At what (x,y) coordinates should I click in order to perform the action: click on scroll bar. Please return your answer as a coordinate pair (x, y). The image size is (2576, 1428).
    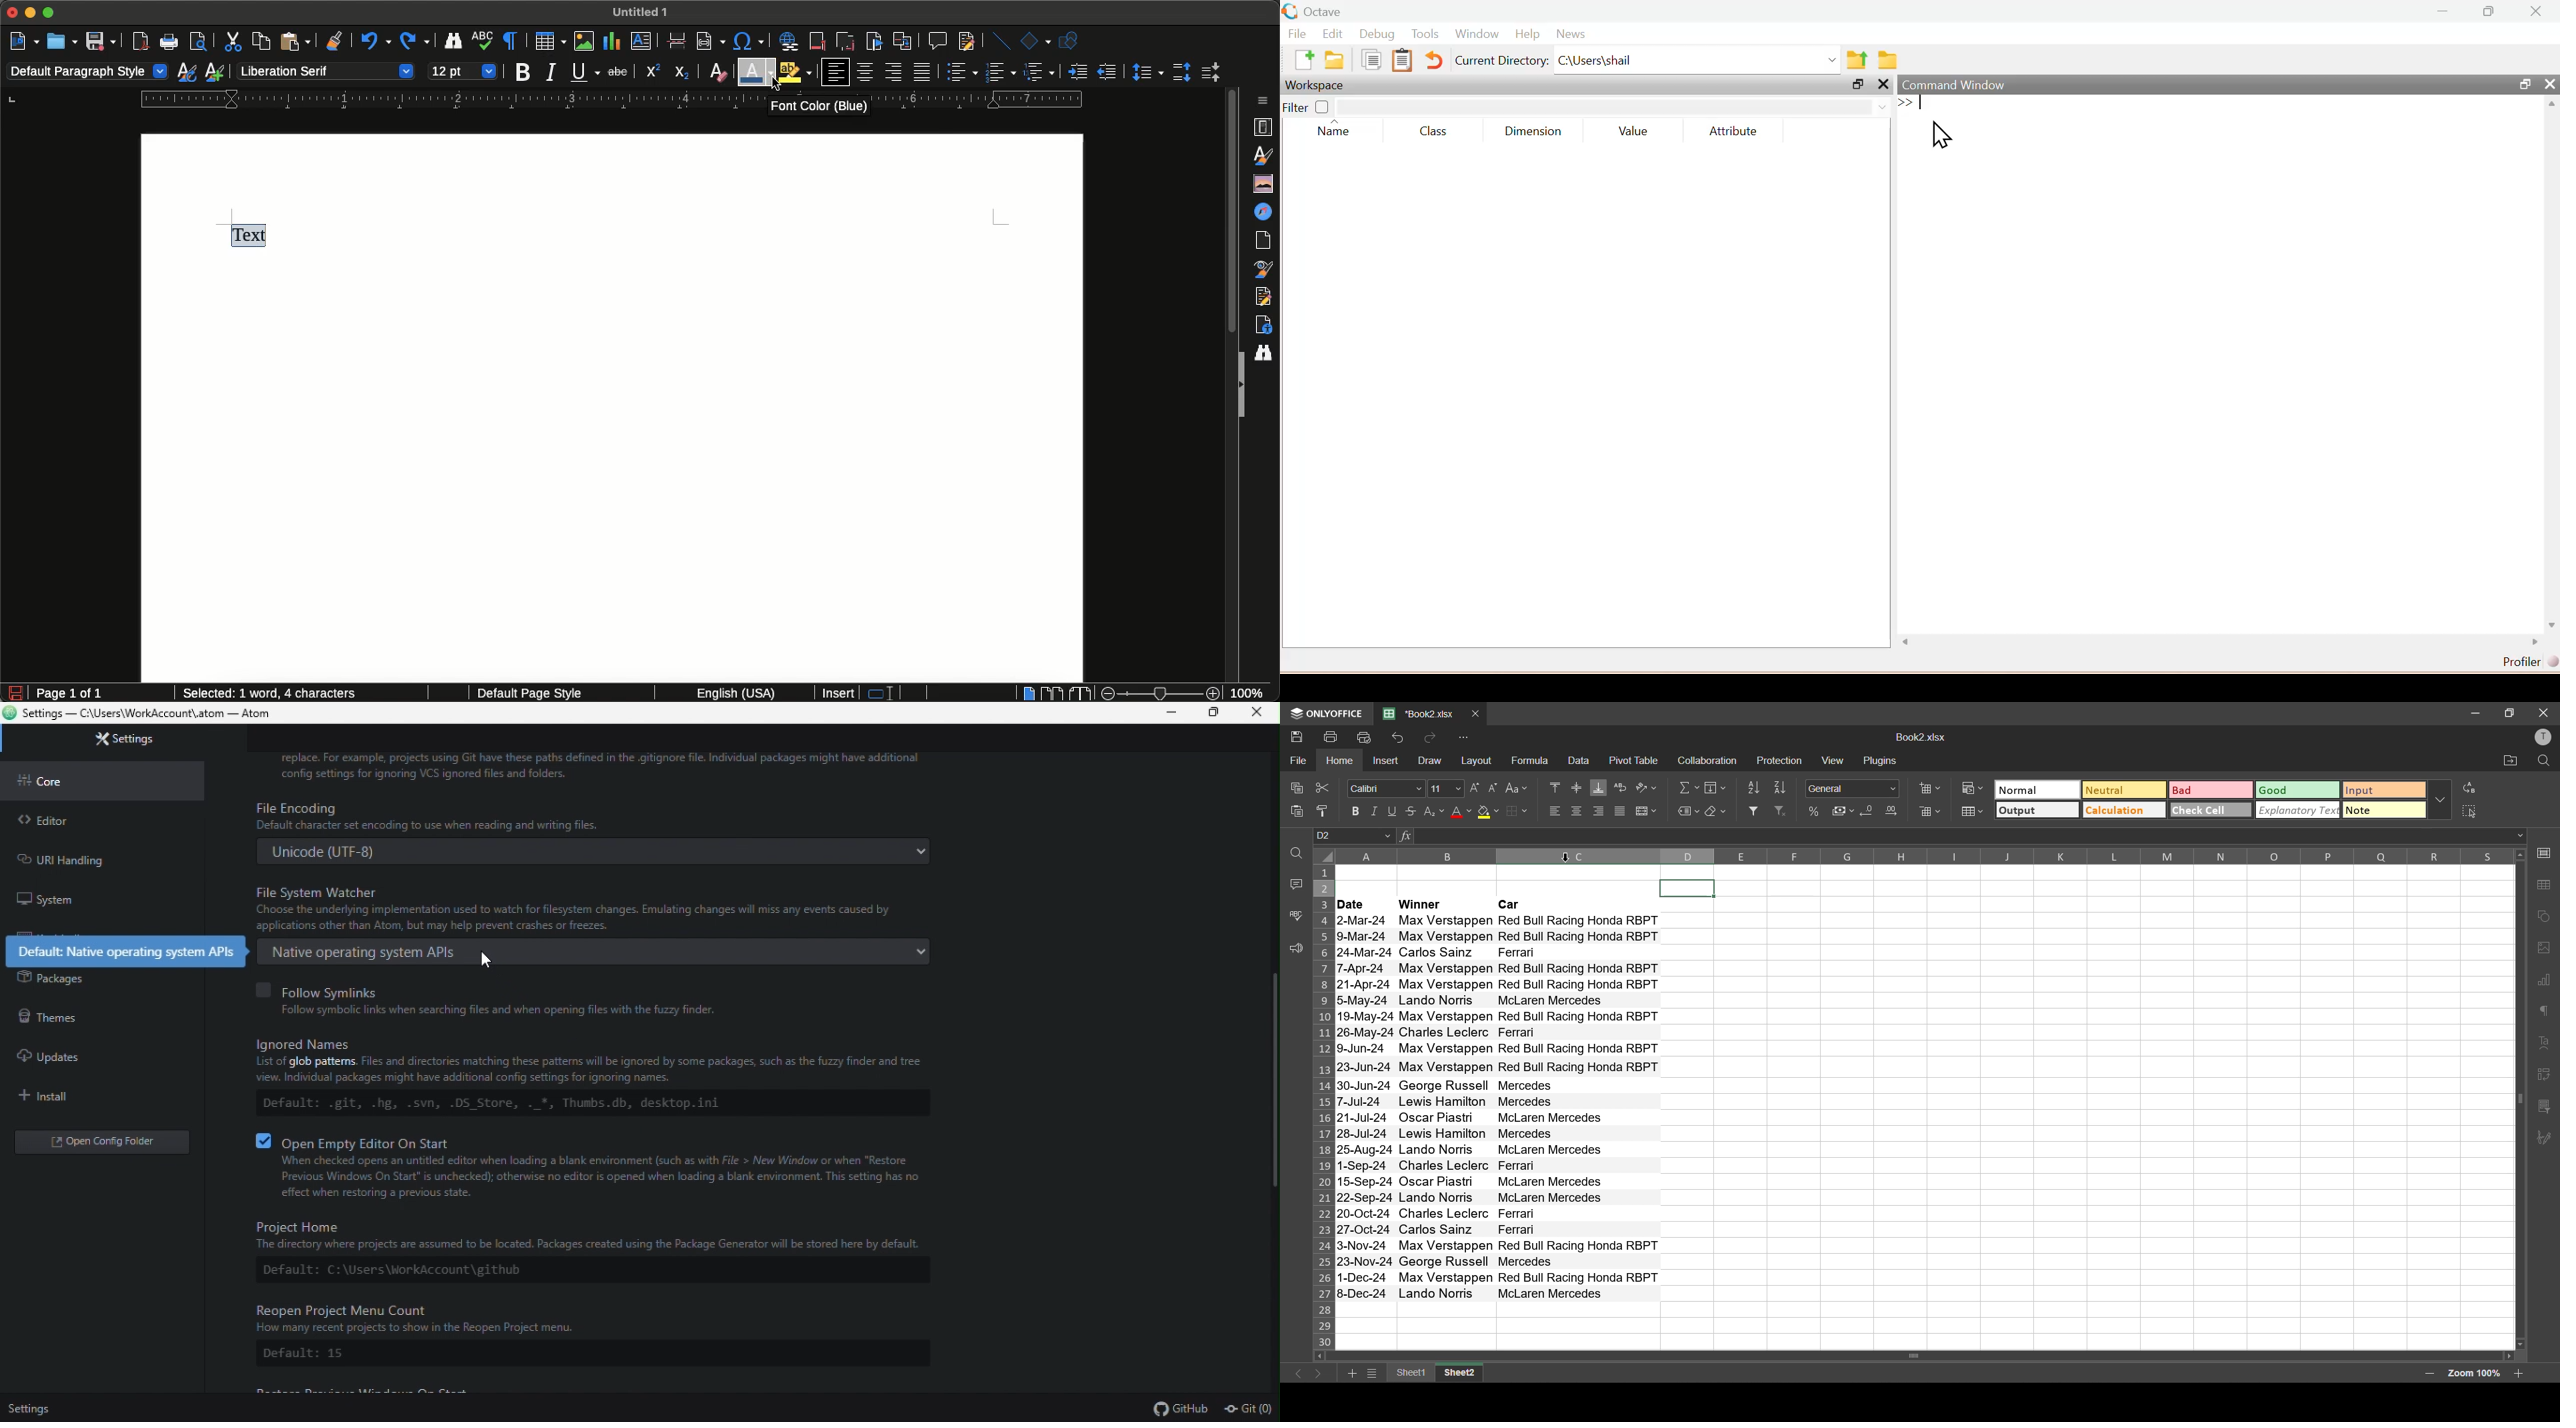
    Looking at the image, I should click on (1879, 1357).